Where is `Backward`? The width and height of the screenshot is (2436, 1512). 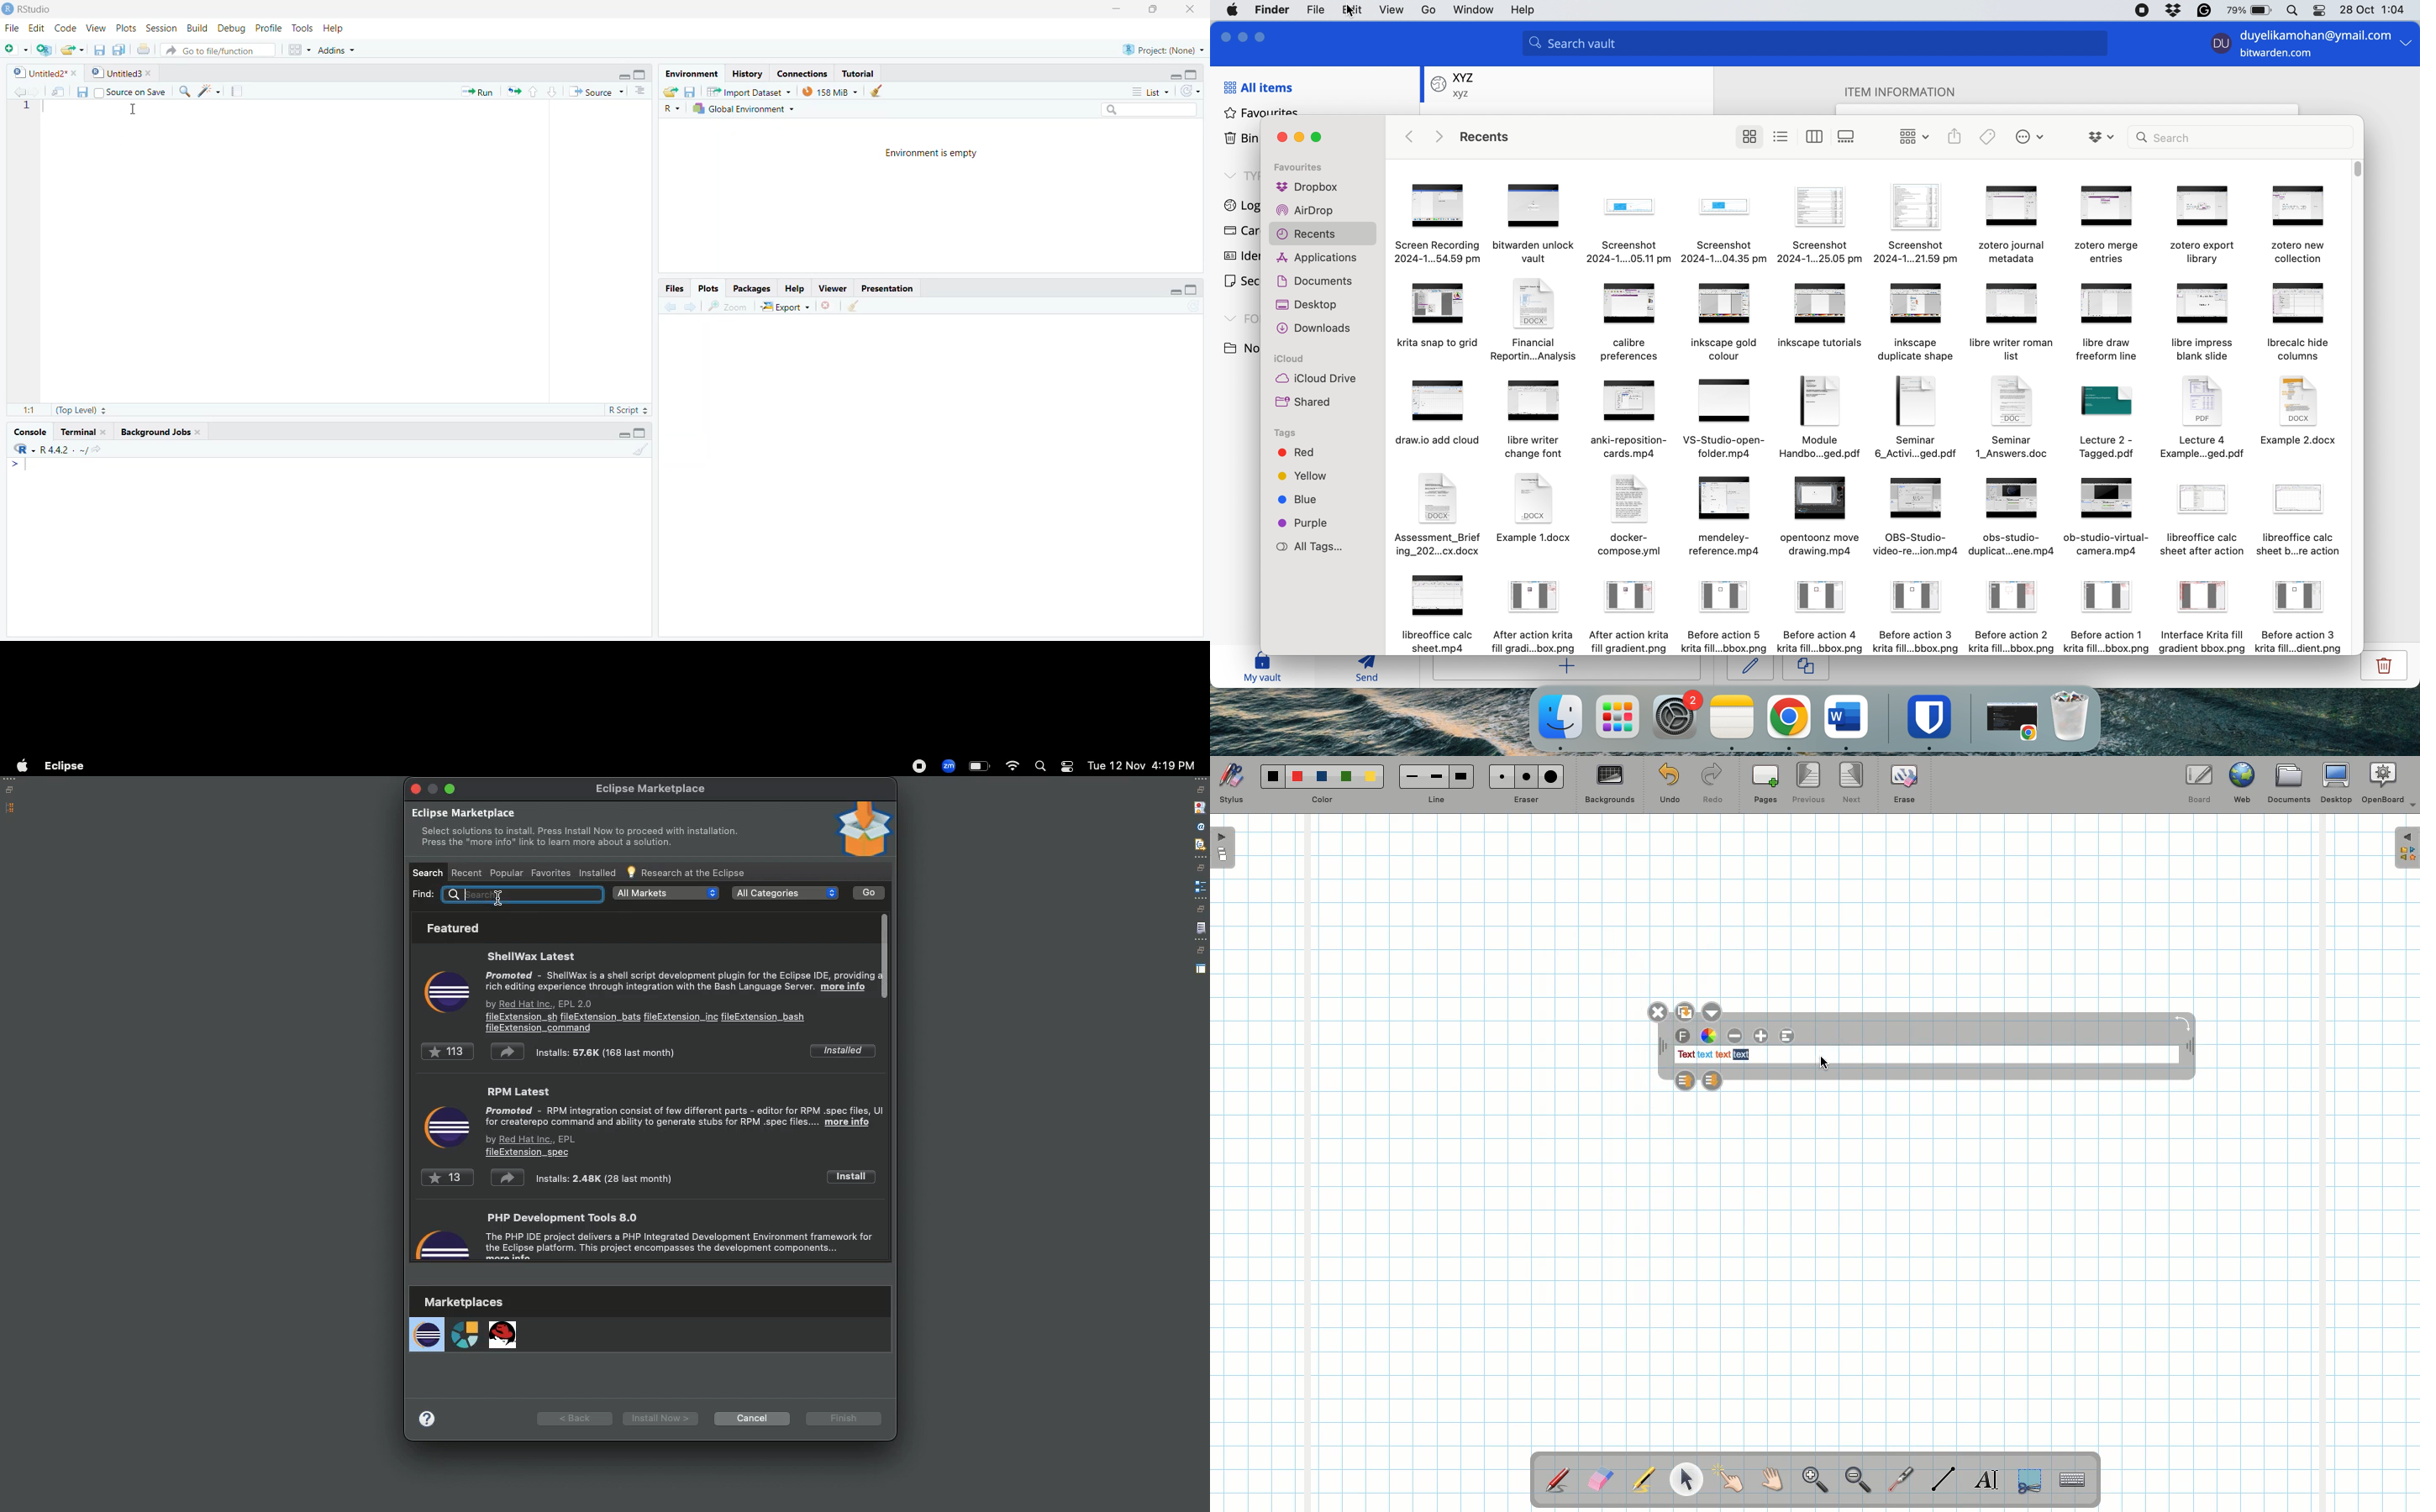 Backward is located at coordinates (689, 307).